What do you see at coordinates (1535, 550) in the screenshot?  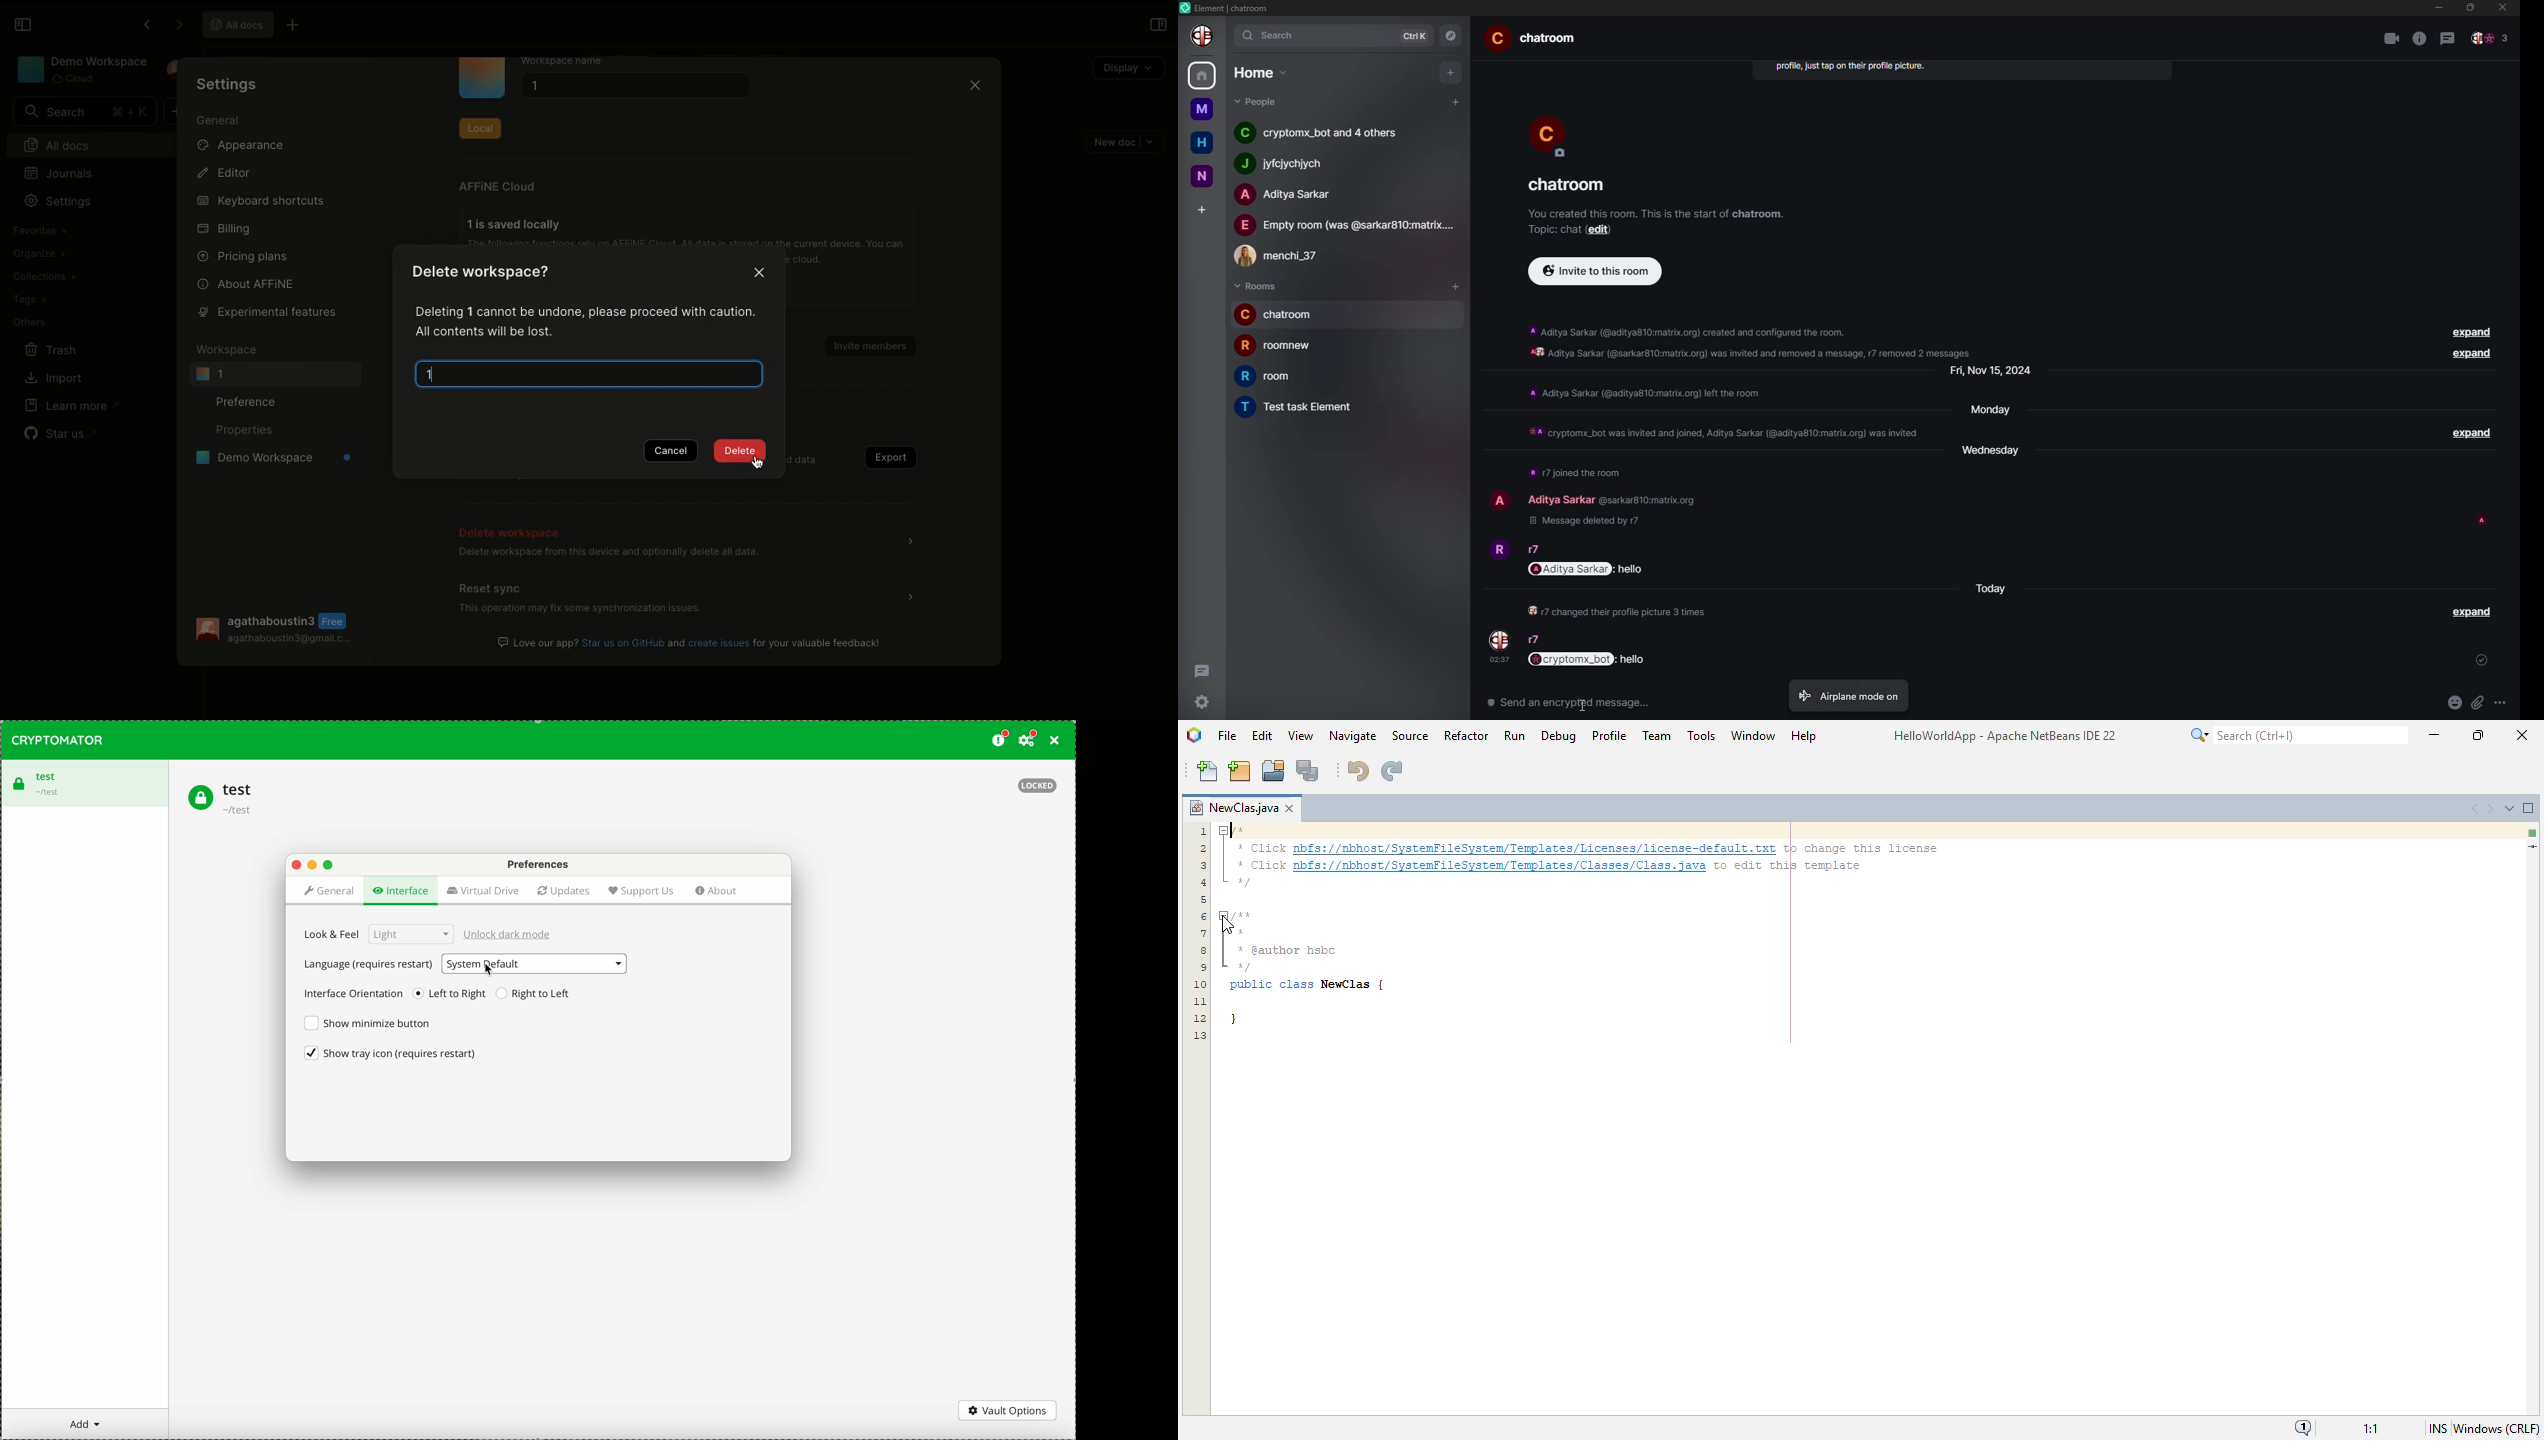 I see `people` at bounding box center [1535, 550].